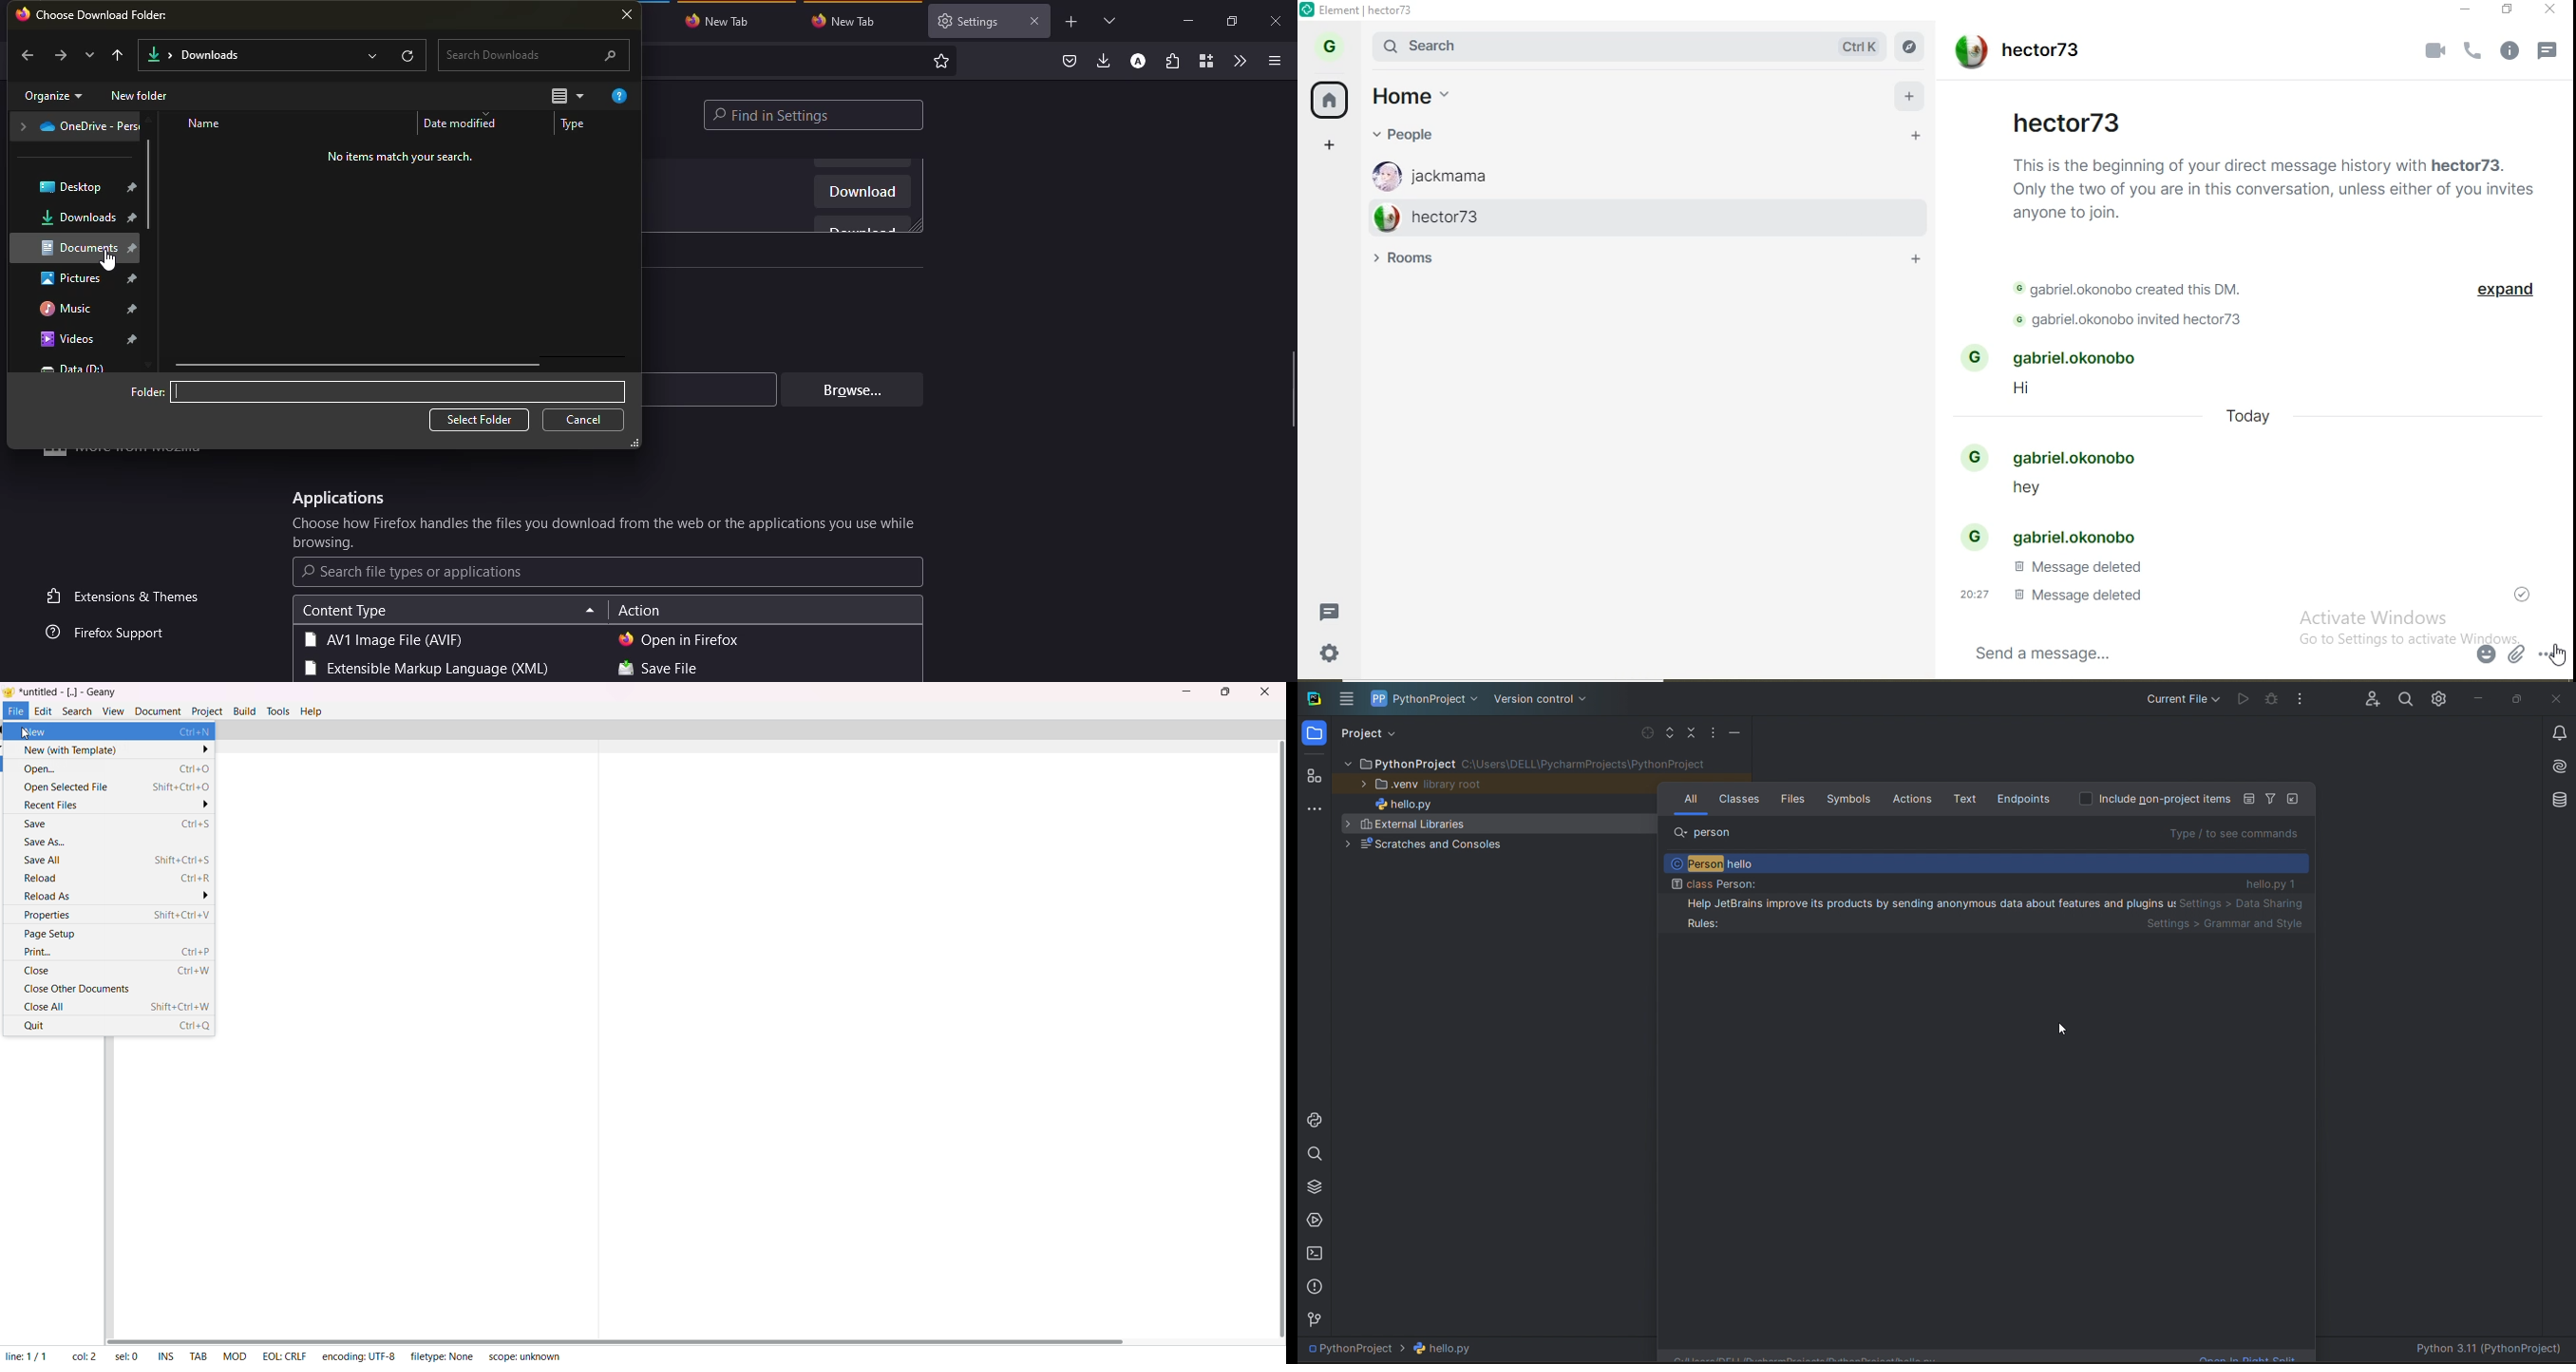 The height and width of the screenshot is (1372, 2576). I want to click on close, so click(2555, 695).